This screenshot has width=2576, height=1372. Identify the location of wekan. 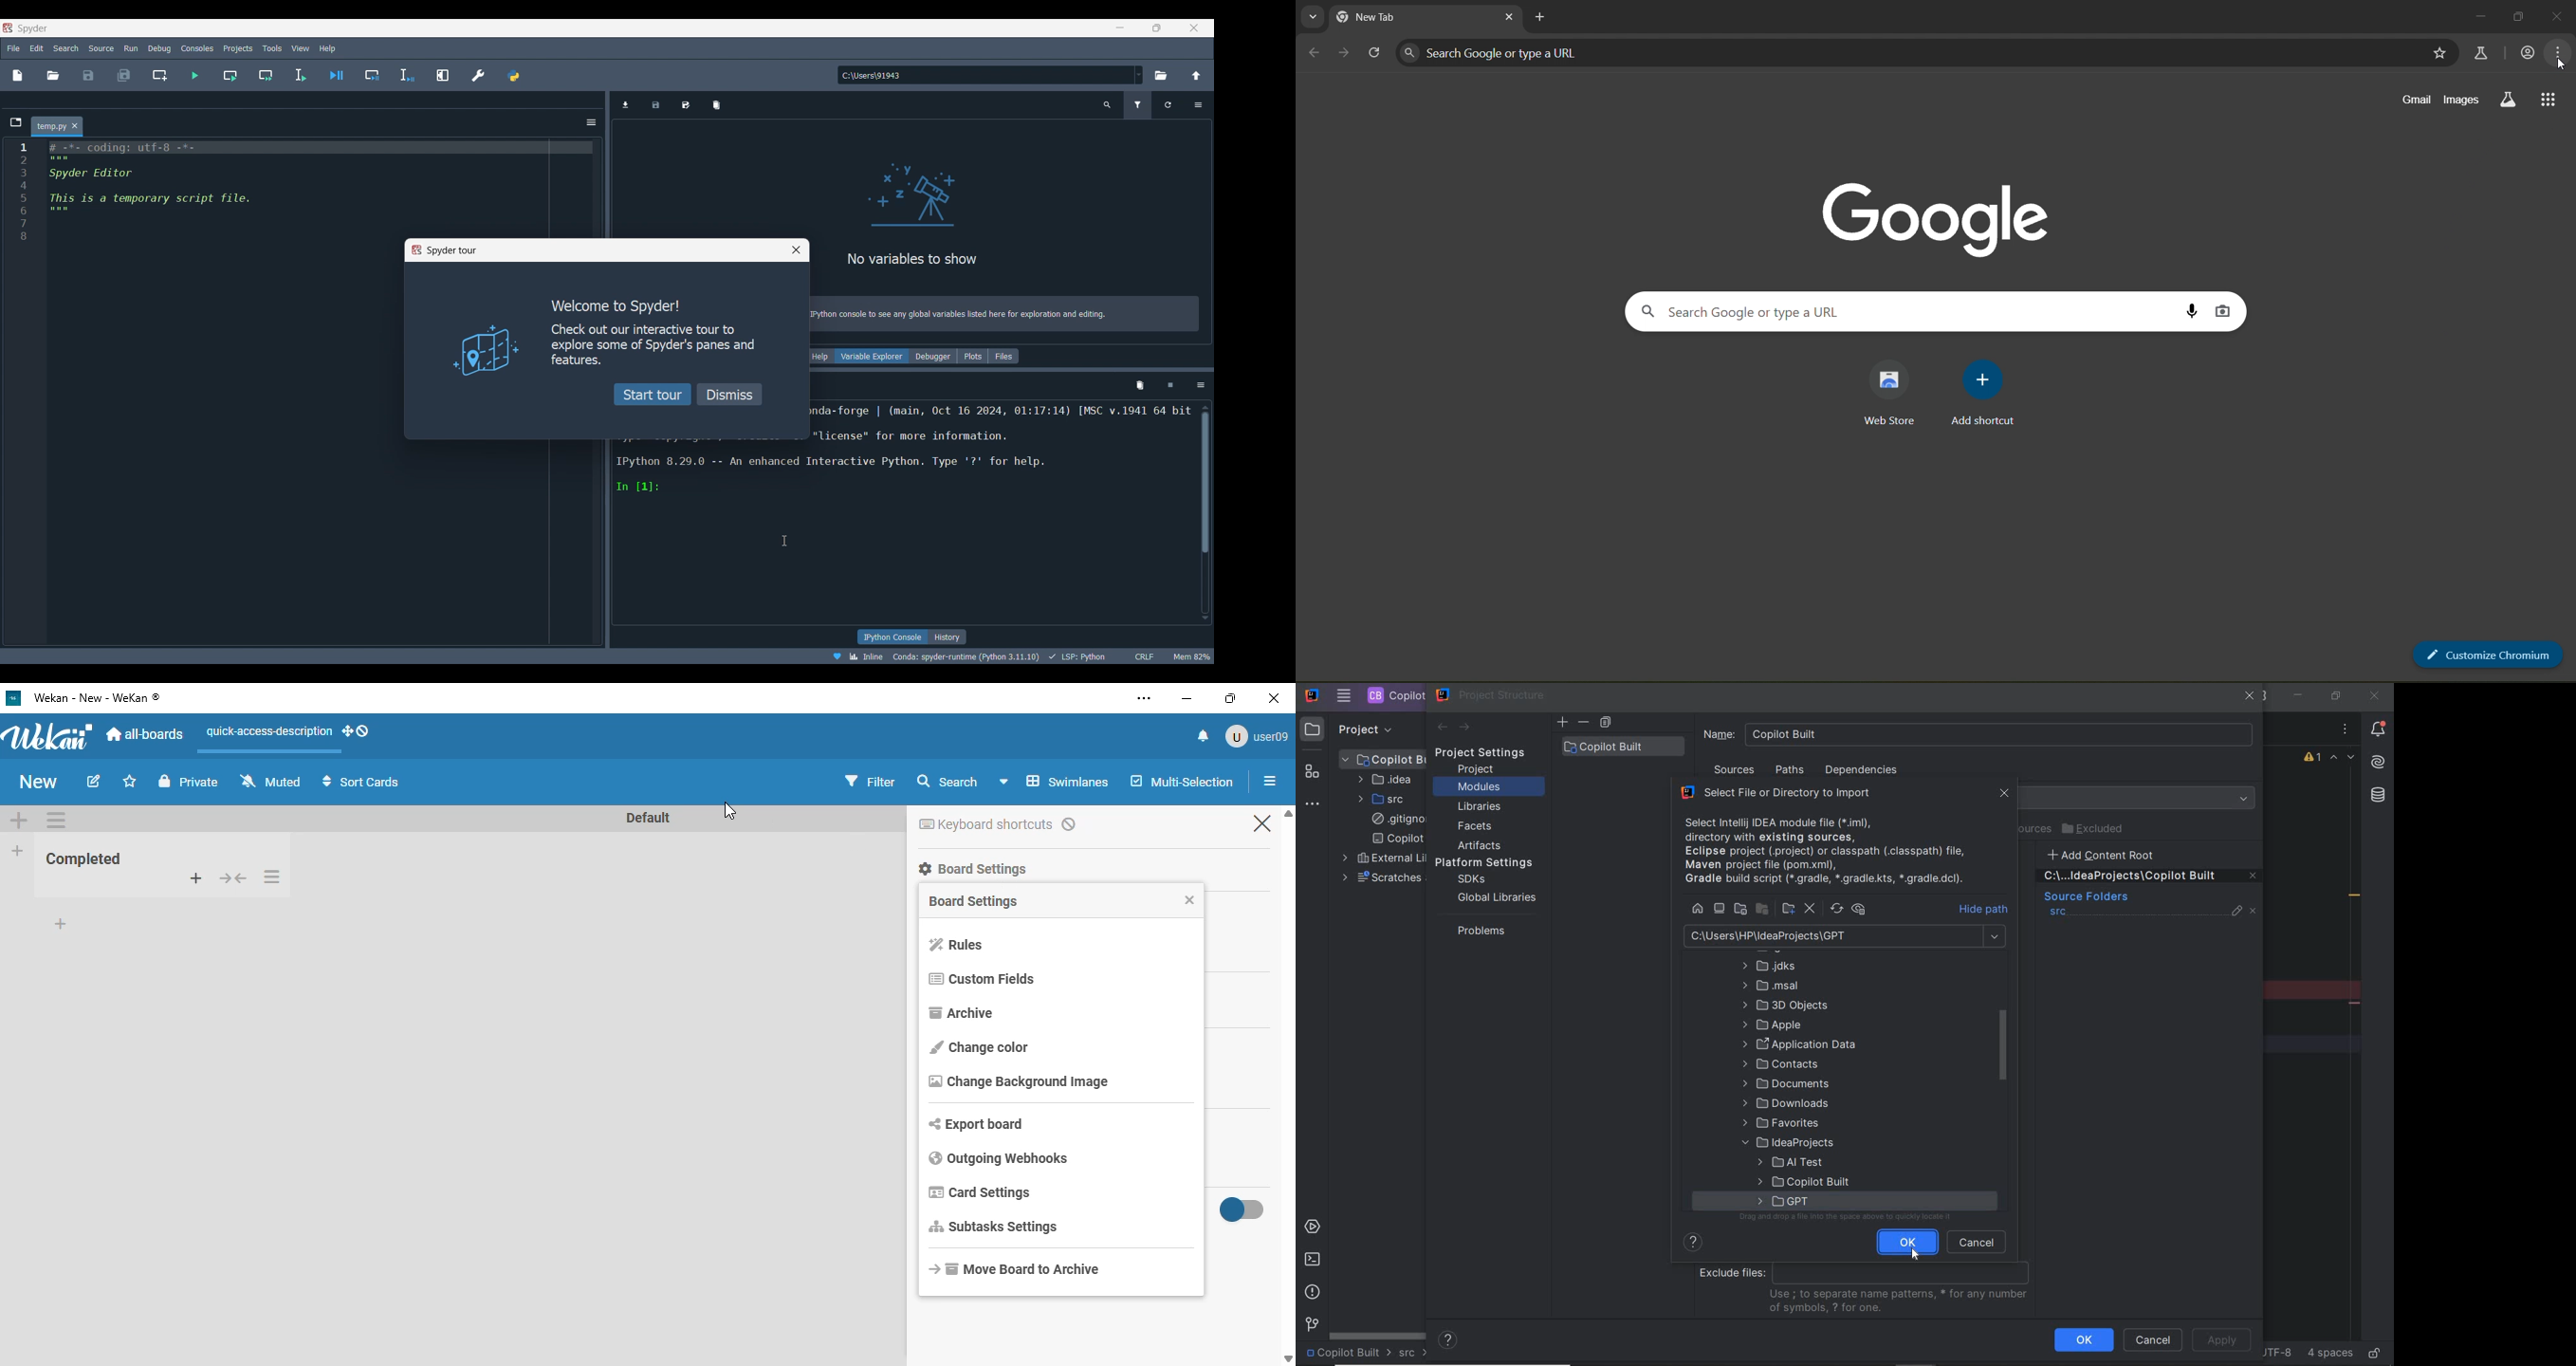
(50, 737).